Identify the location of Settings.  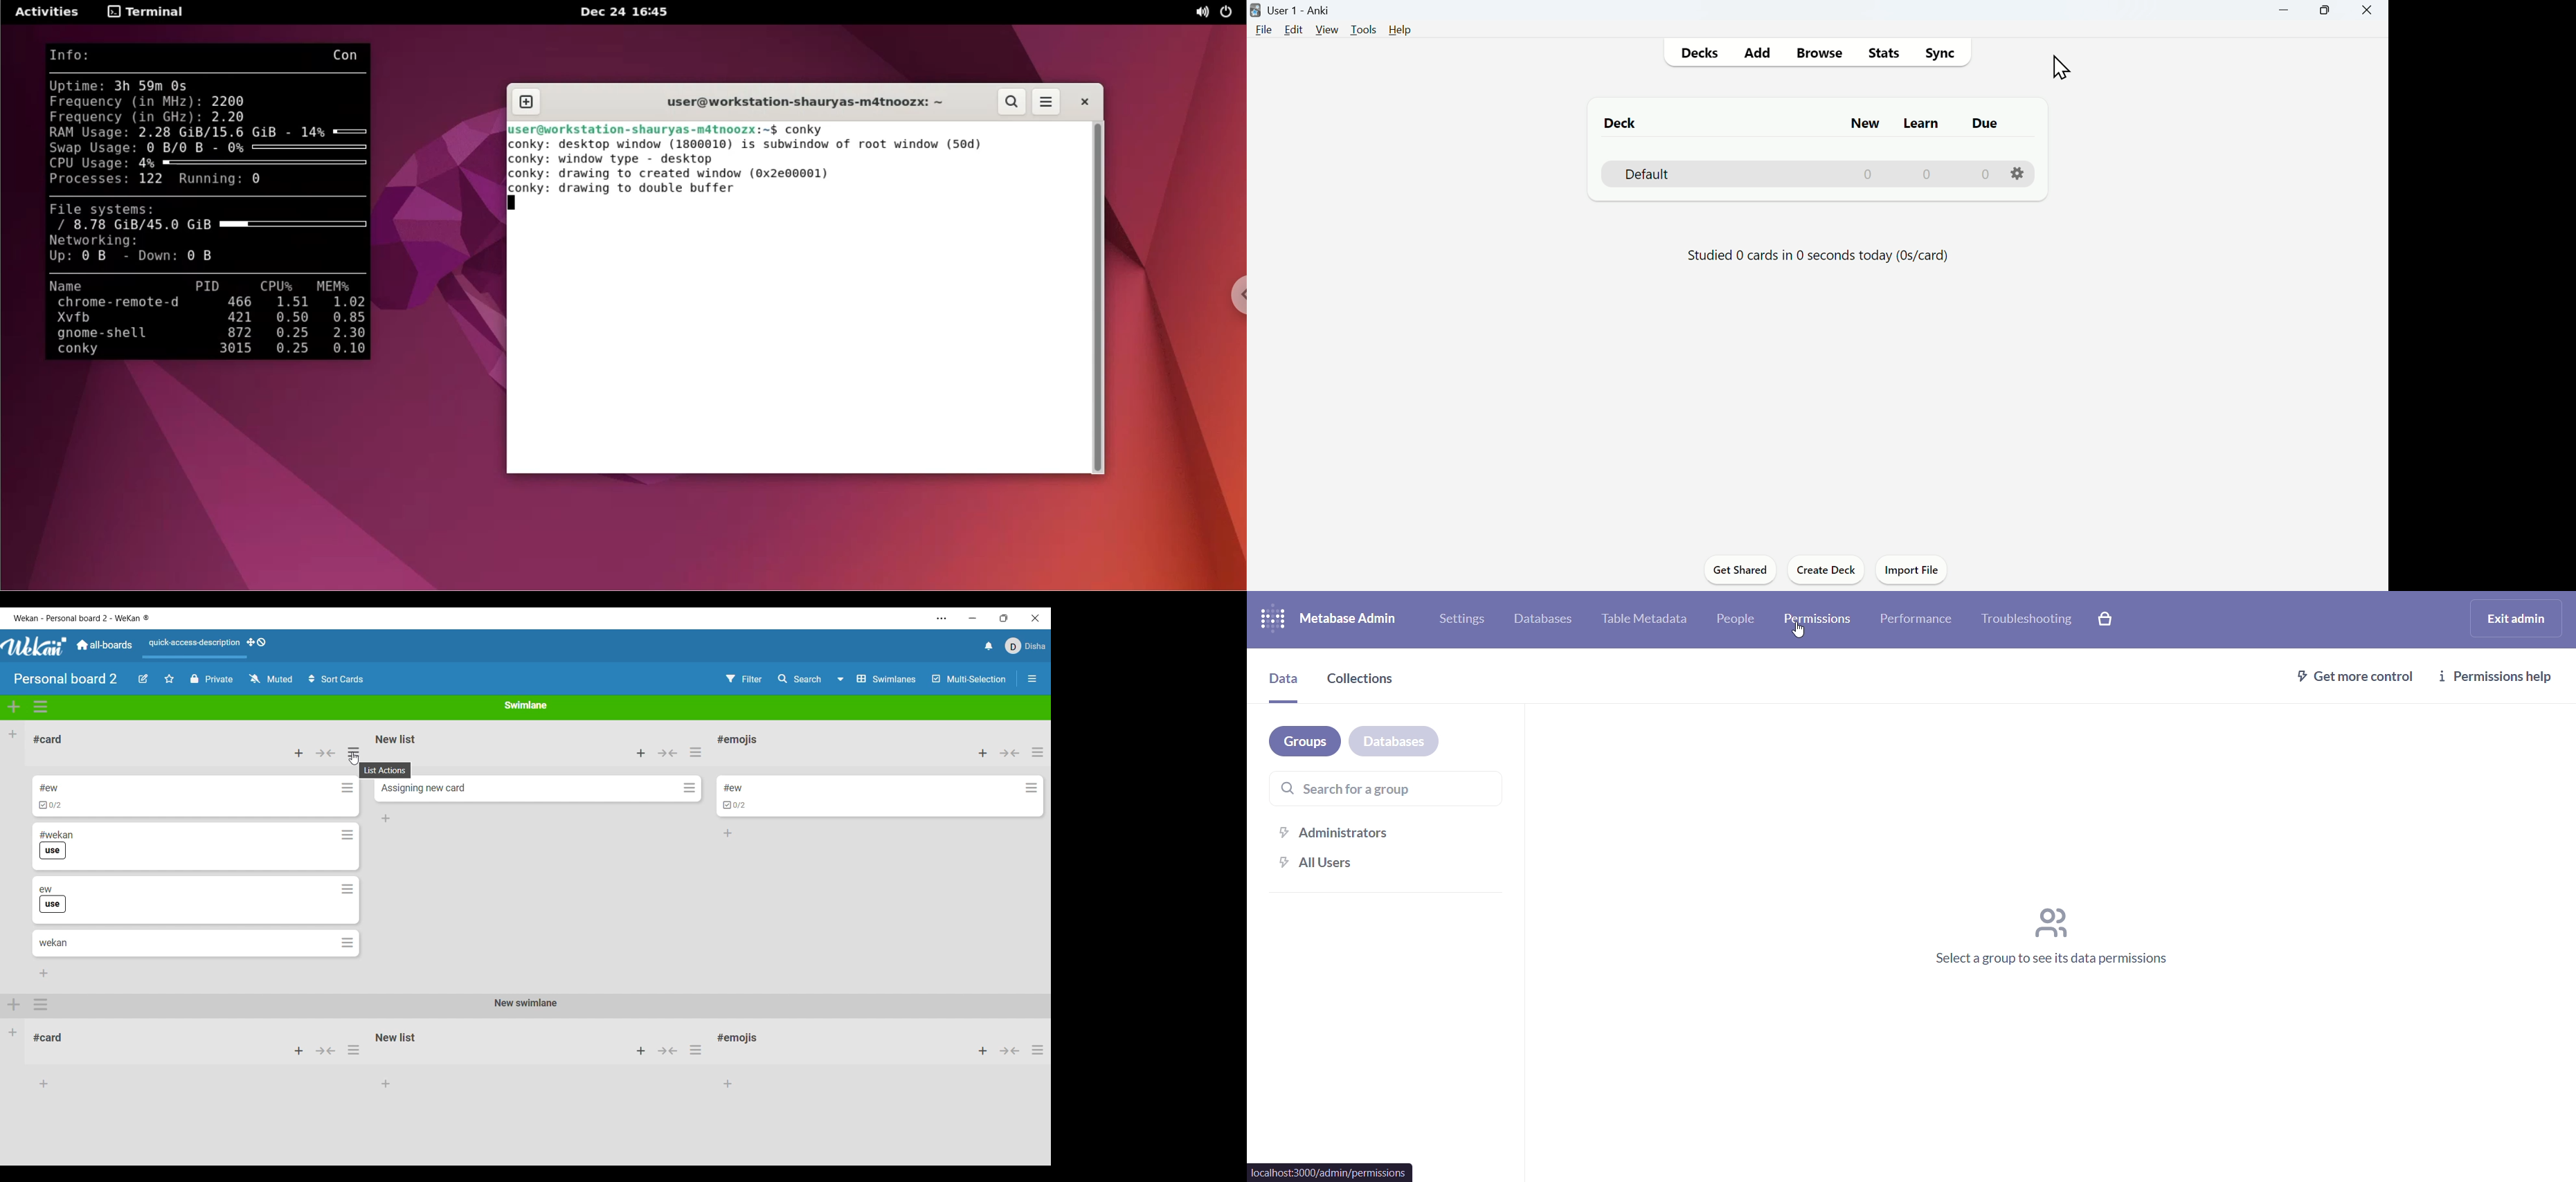
(2019, 173).